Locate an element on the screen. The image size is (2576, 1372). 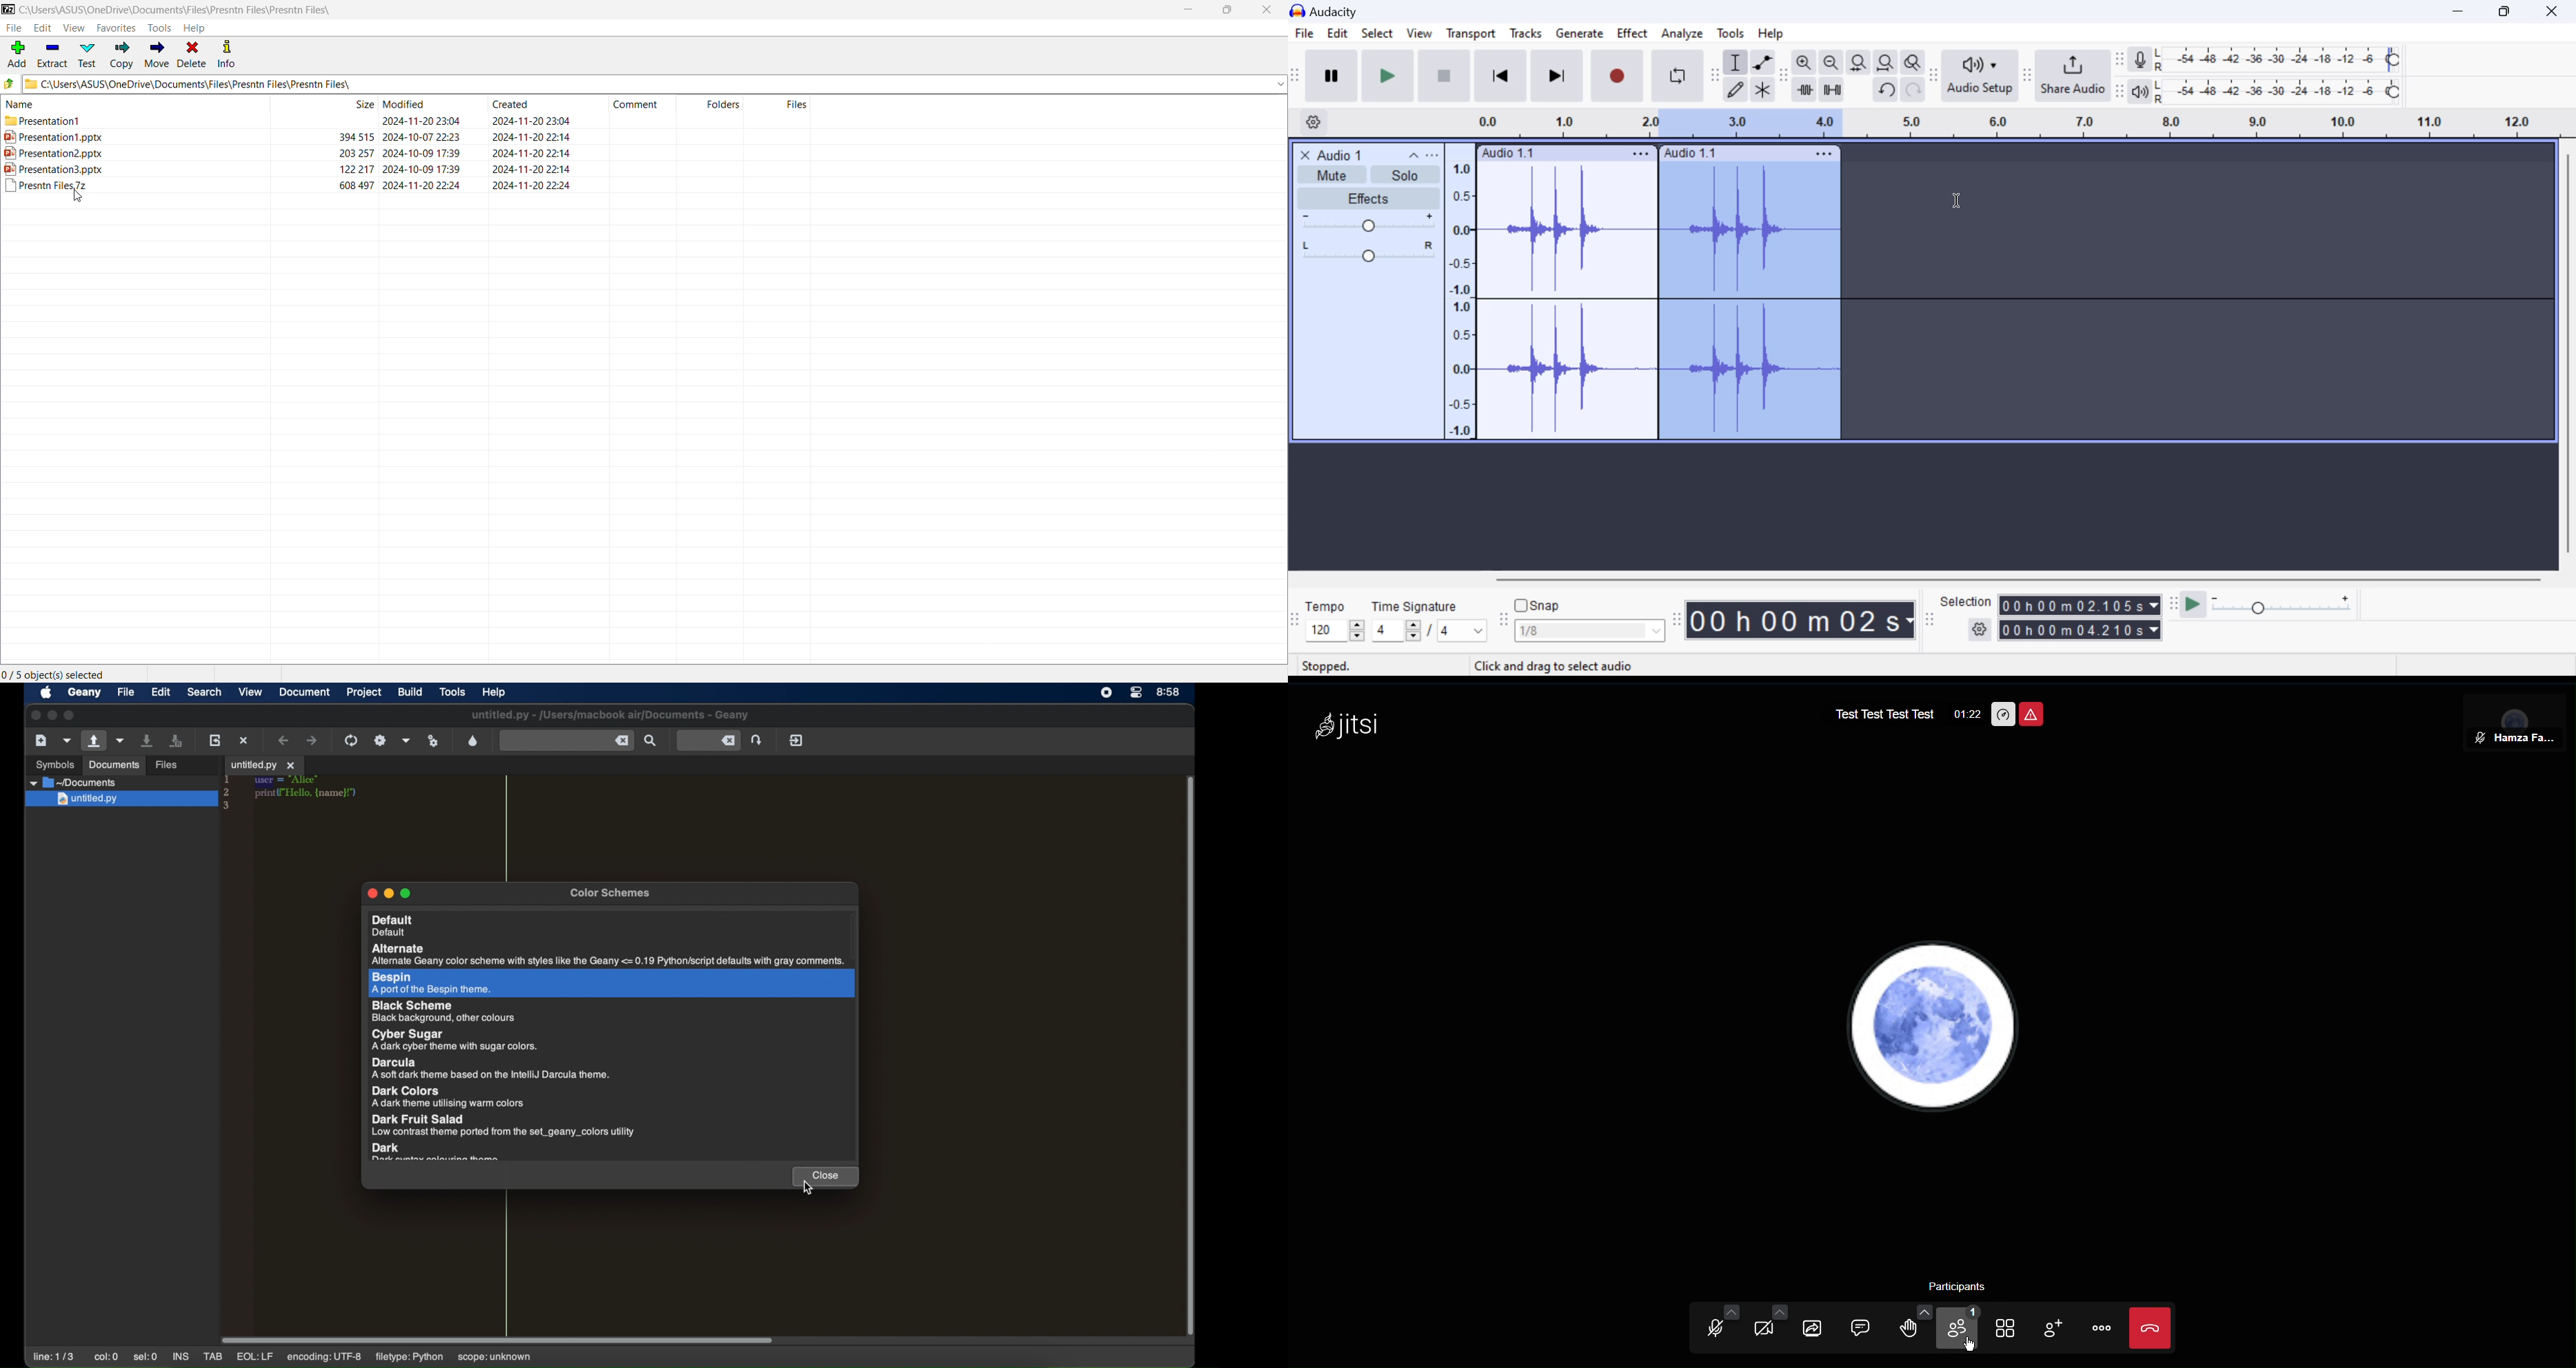
122 217 is located at coordinates (347, 169).